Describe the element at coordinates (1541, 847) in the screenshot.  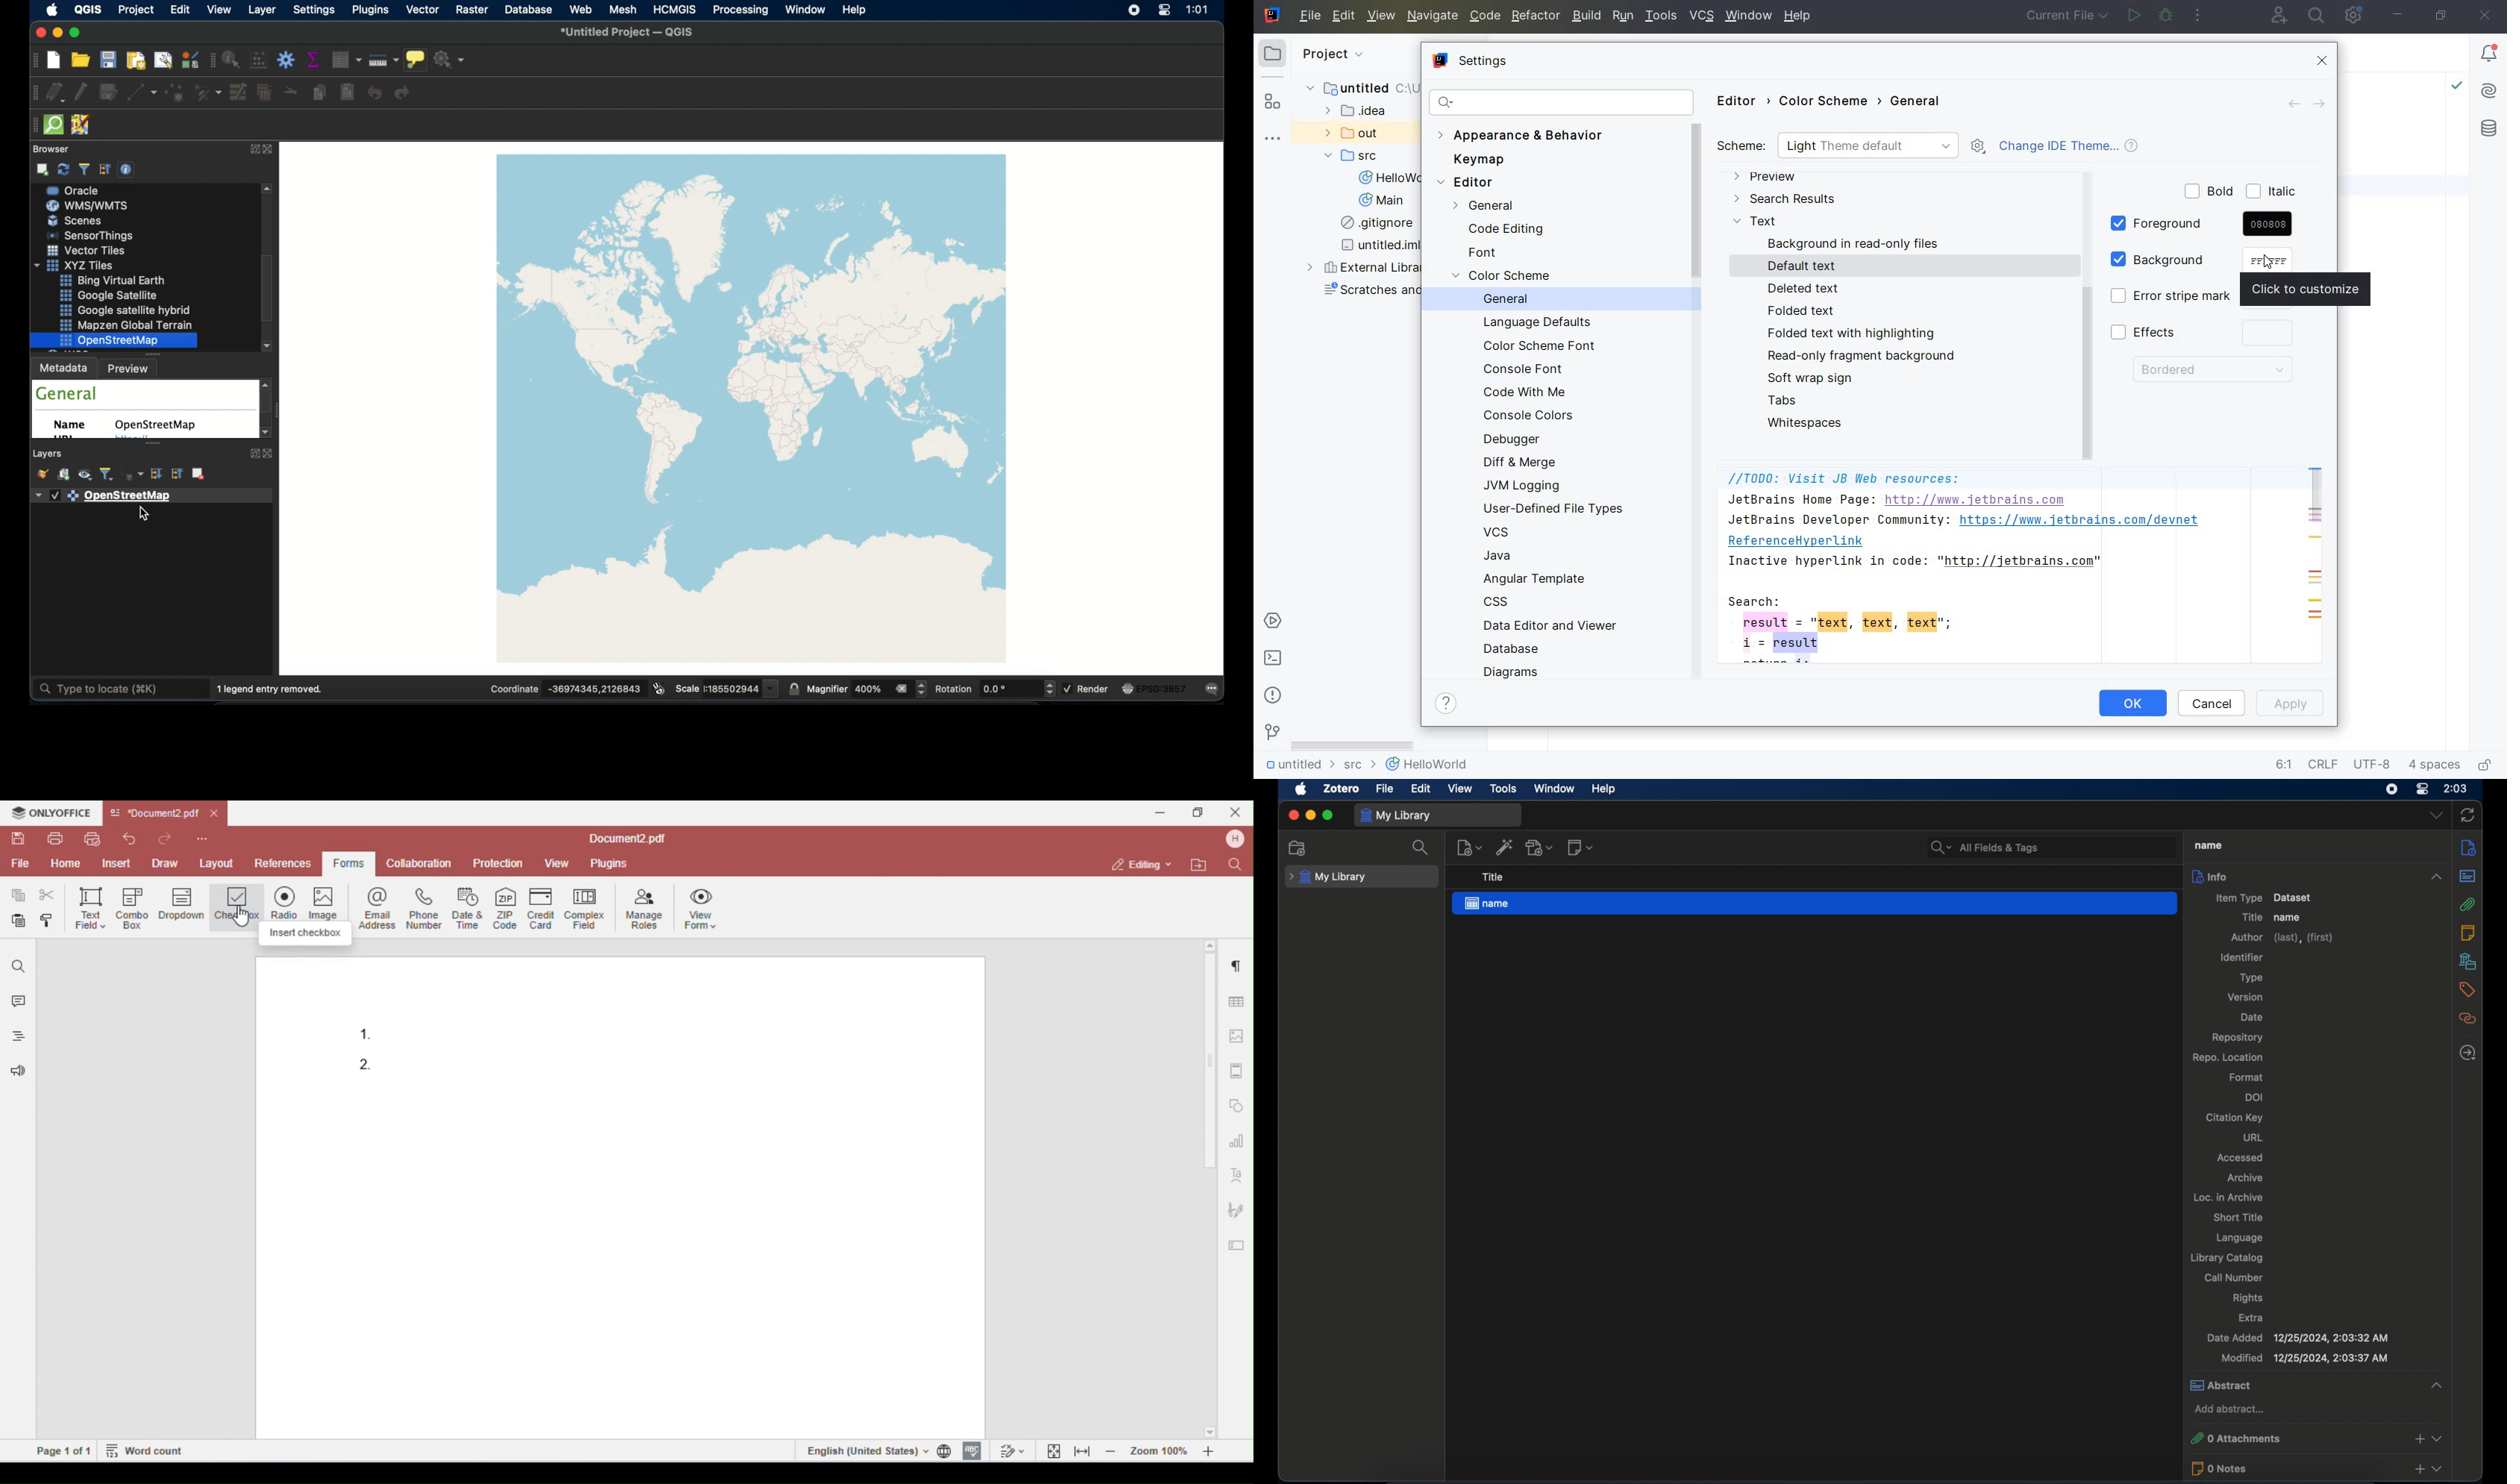
I see `add attachment` at that location.